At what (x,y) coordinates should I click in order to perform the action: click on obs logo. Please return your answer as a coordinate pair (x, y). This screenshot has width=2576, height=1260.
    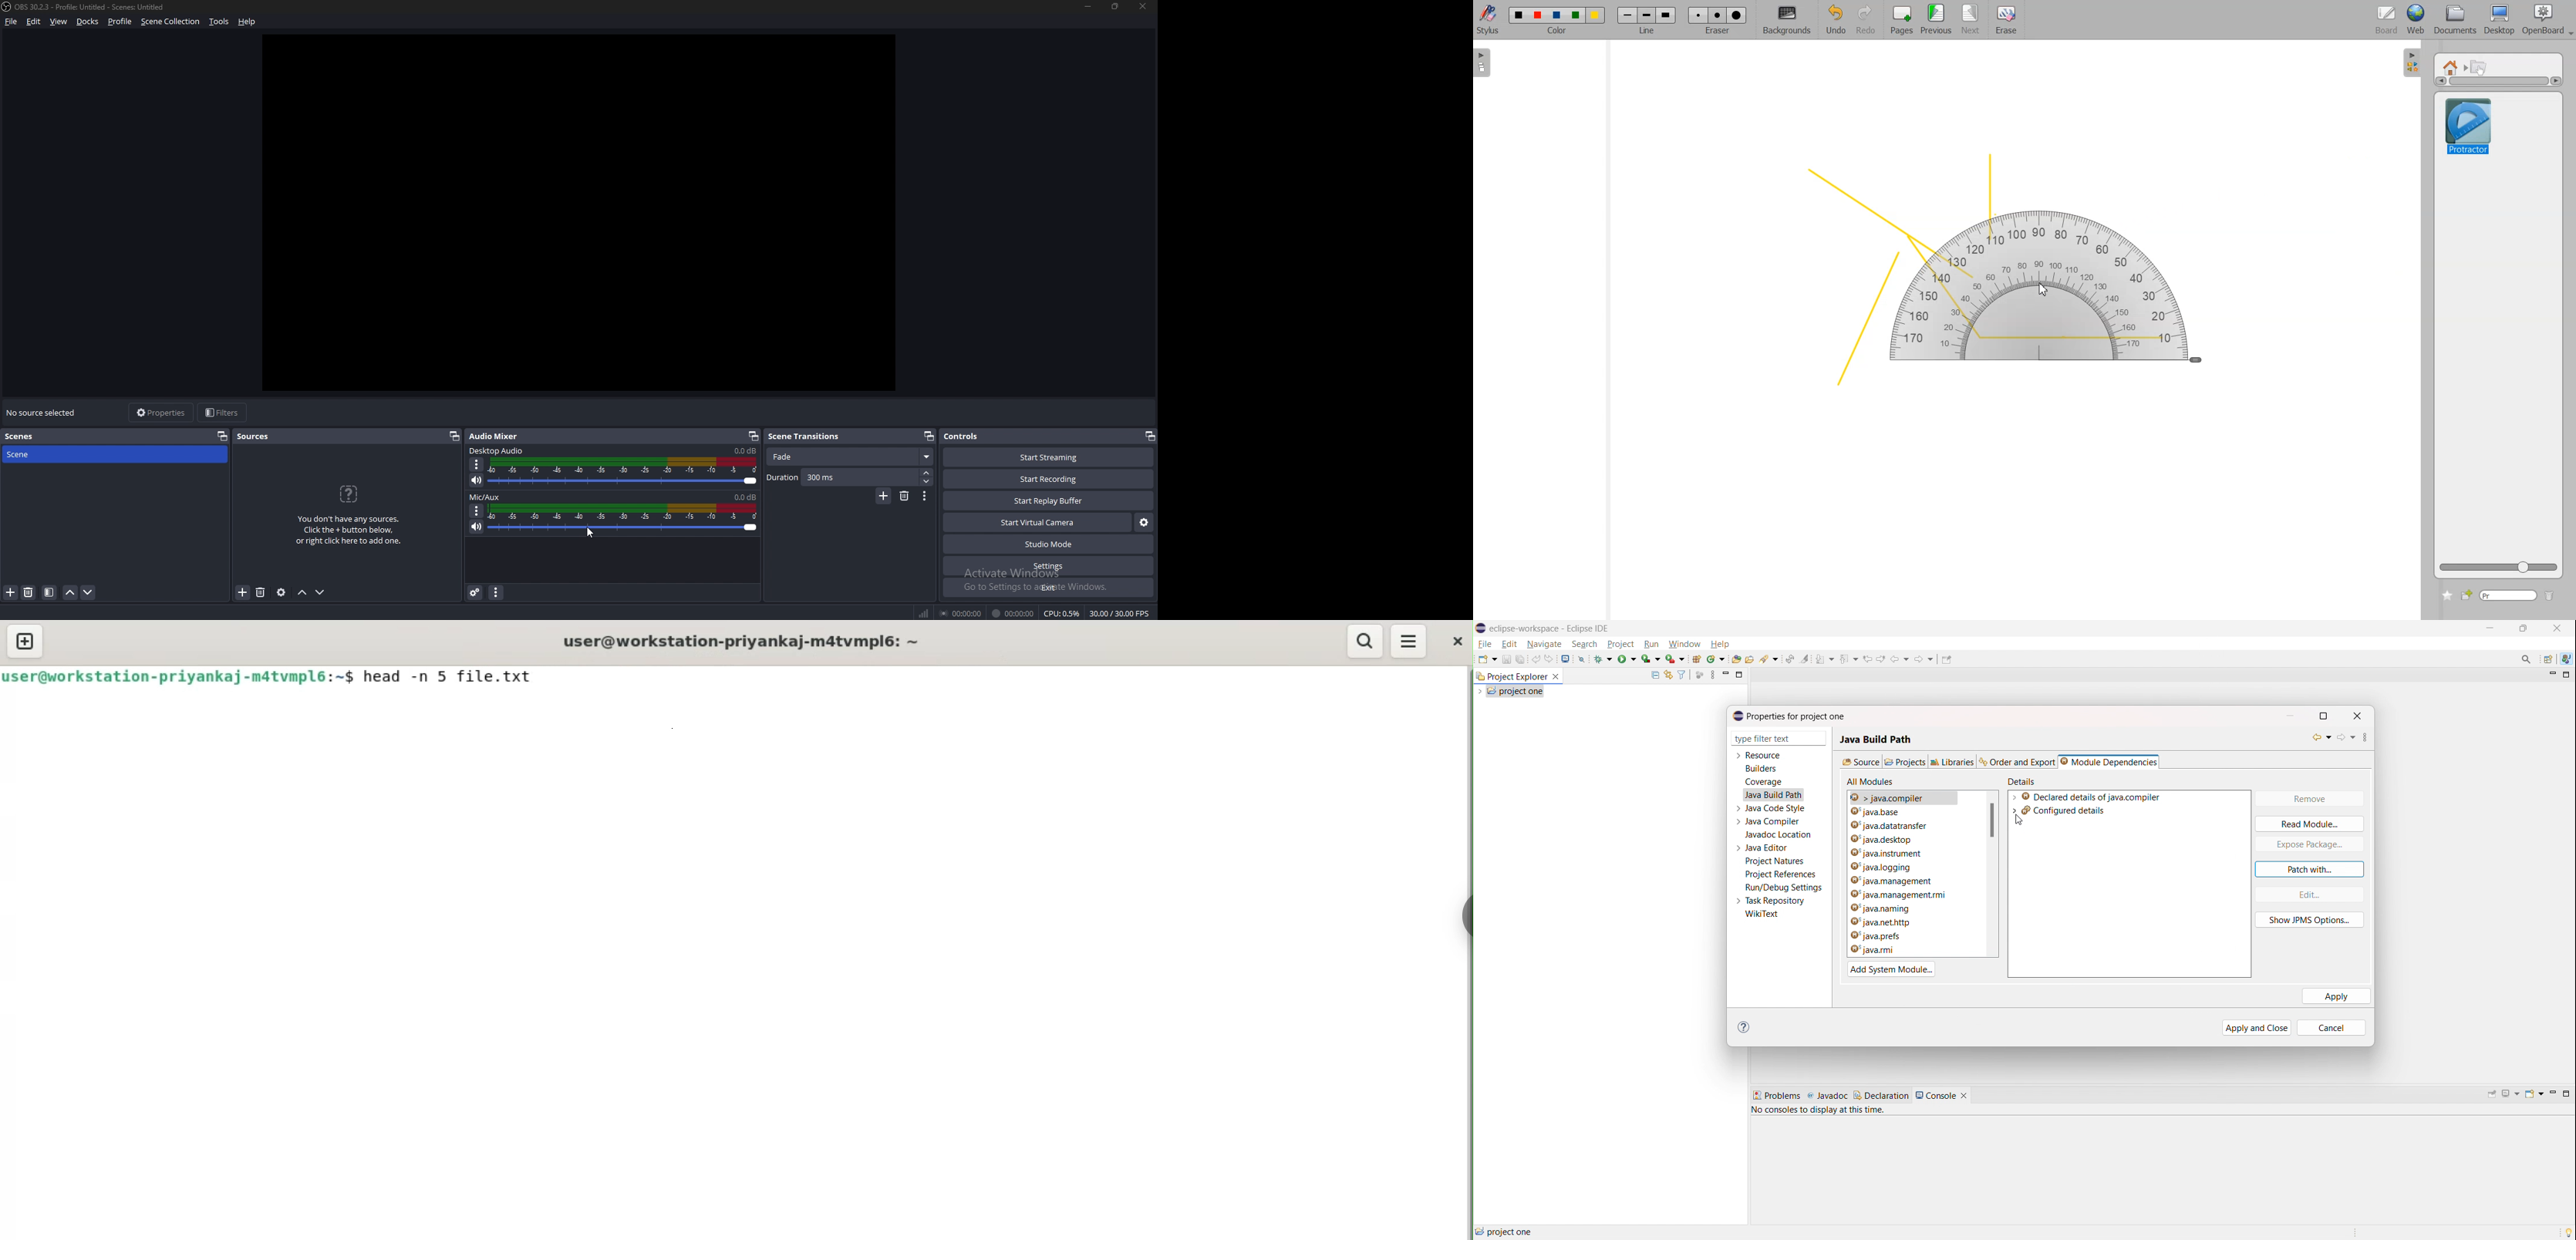
    Looking at the image, I should click on (7, 6).